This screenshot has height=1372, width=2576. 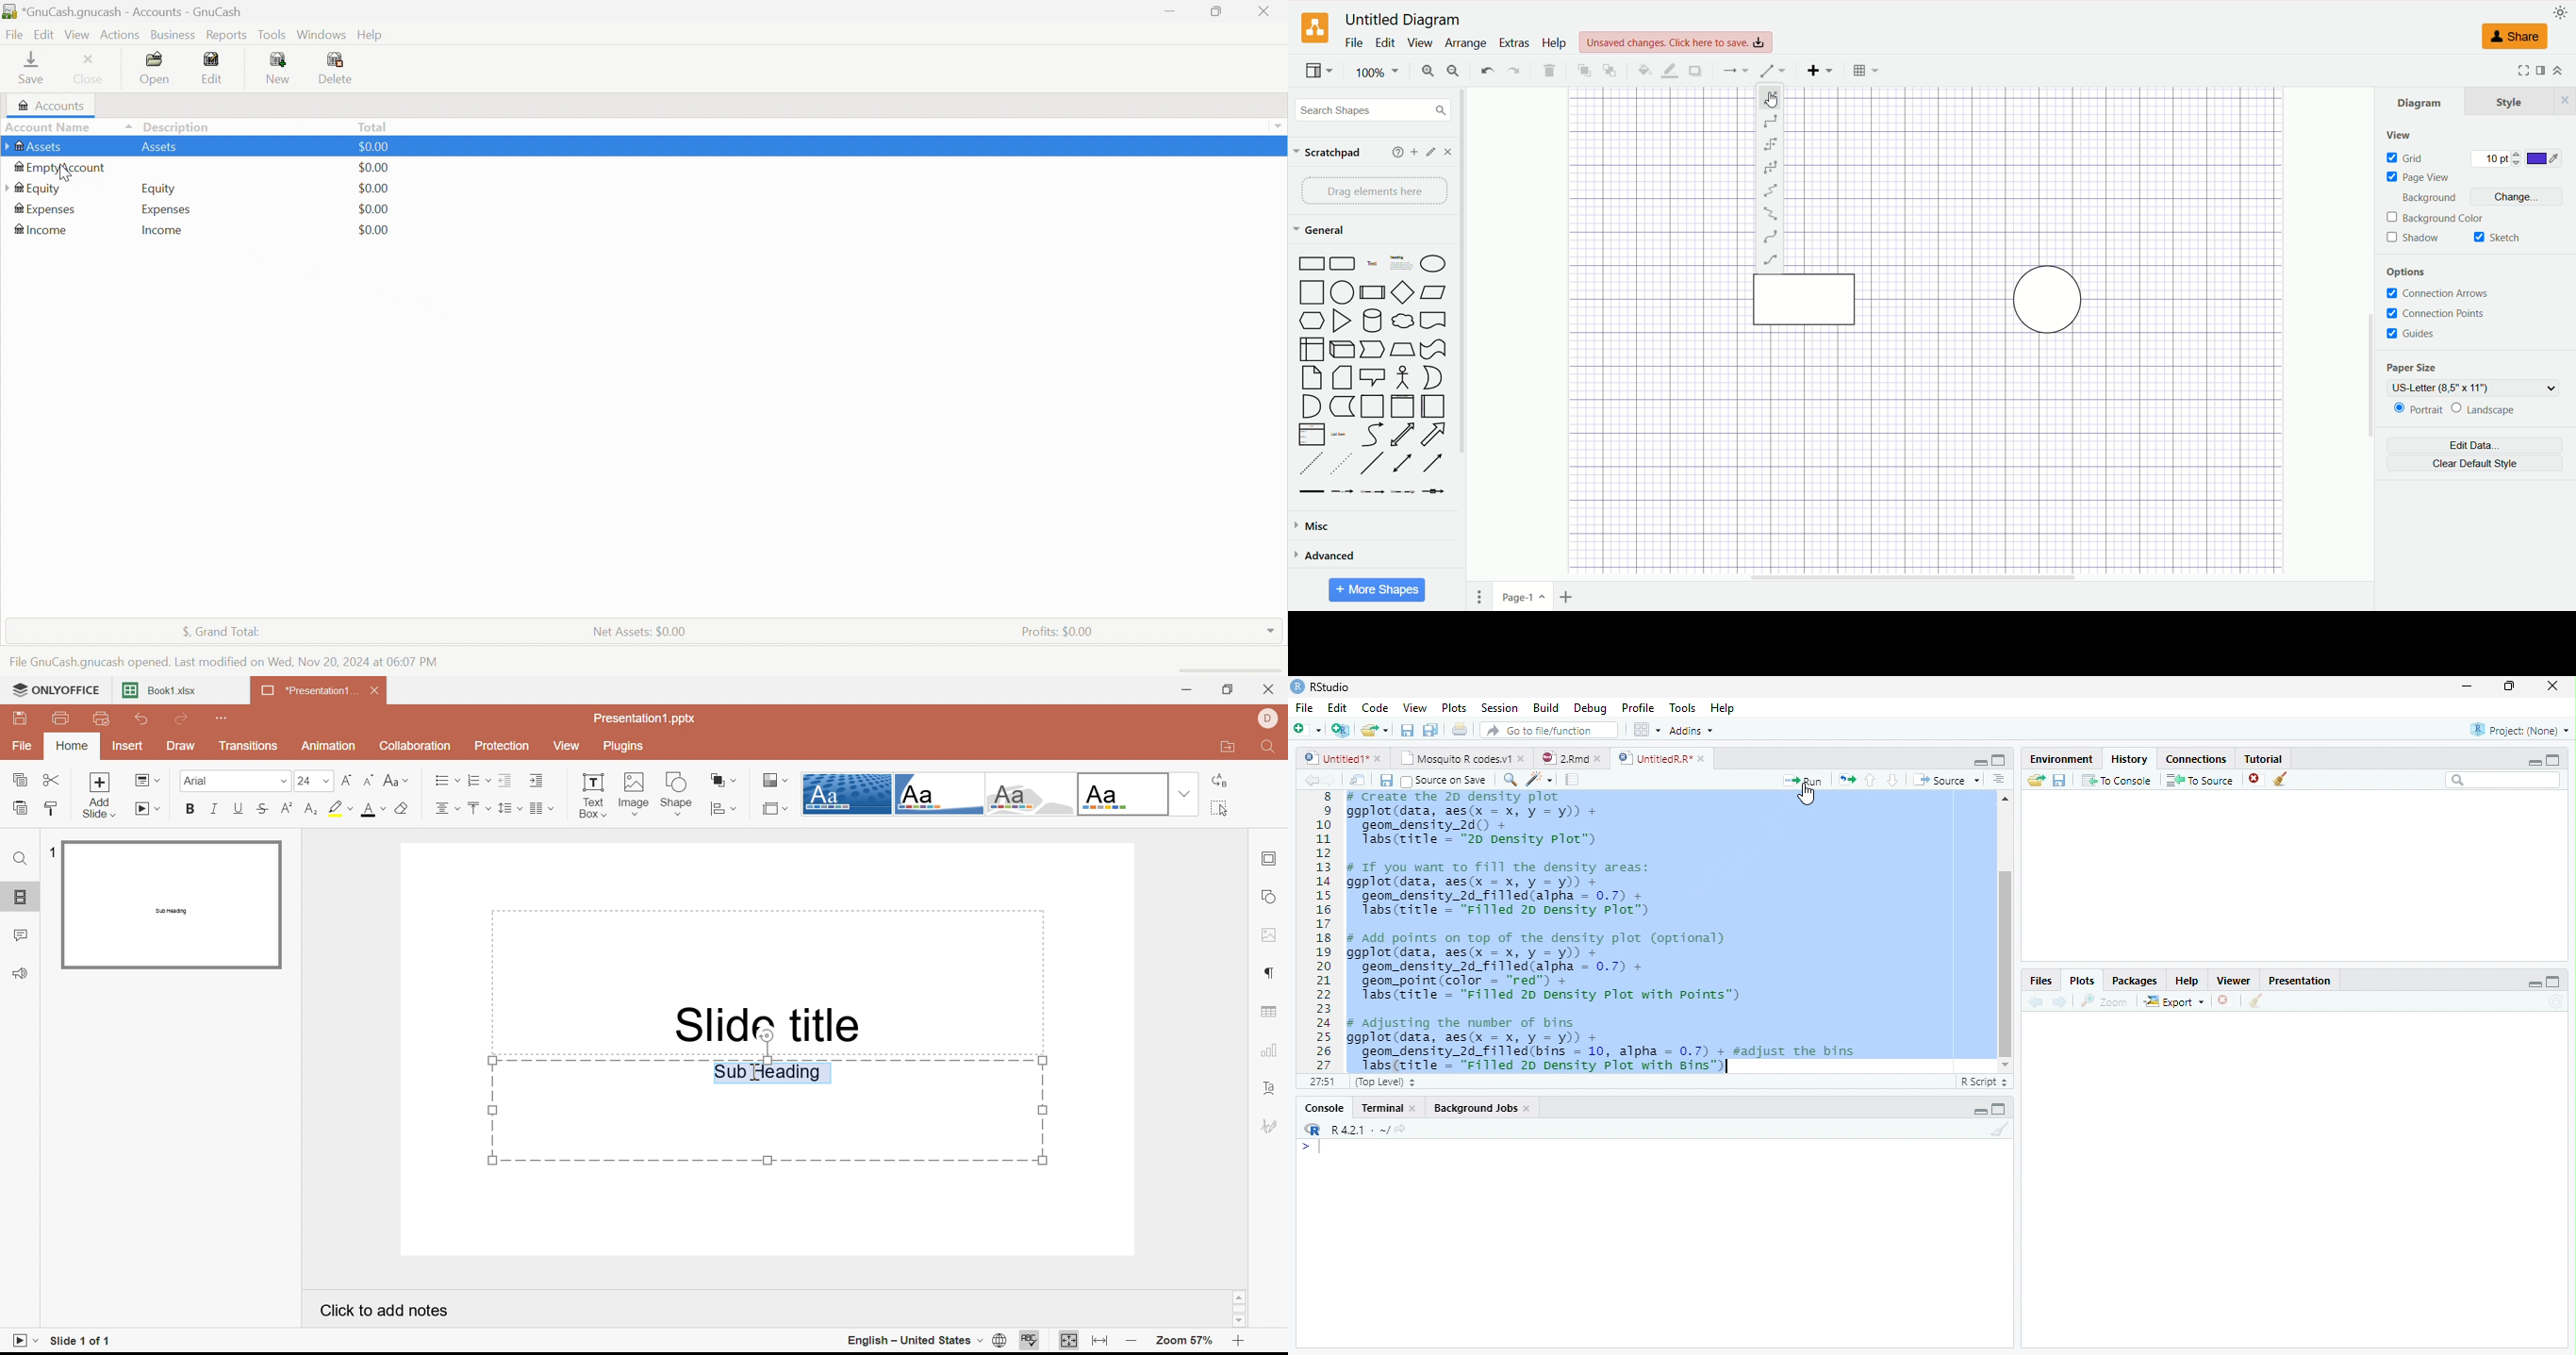 I want to click on minimize, so click(x=1981, y=763).